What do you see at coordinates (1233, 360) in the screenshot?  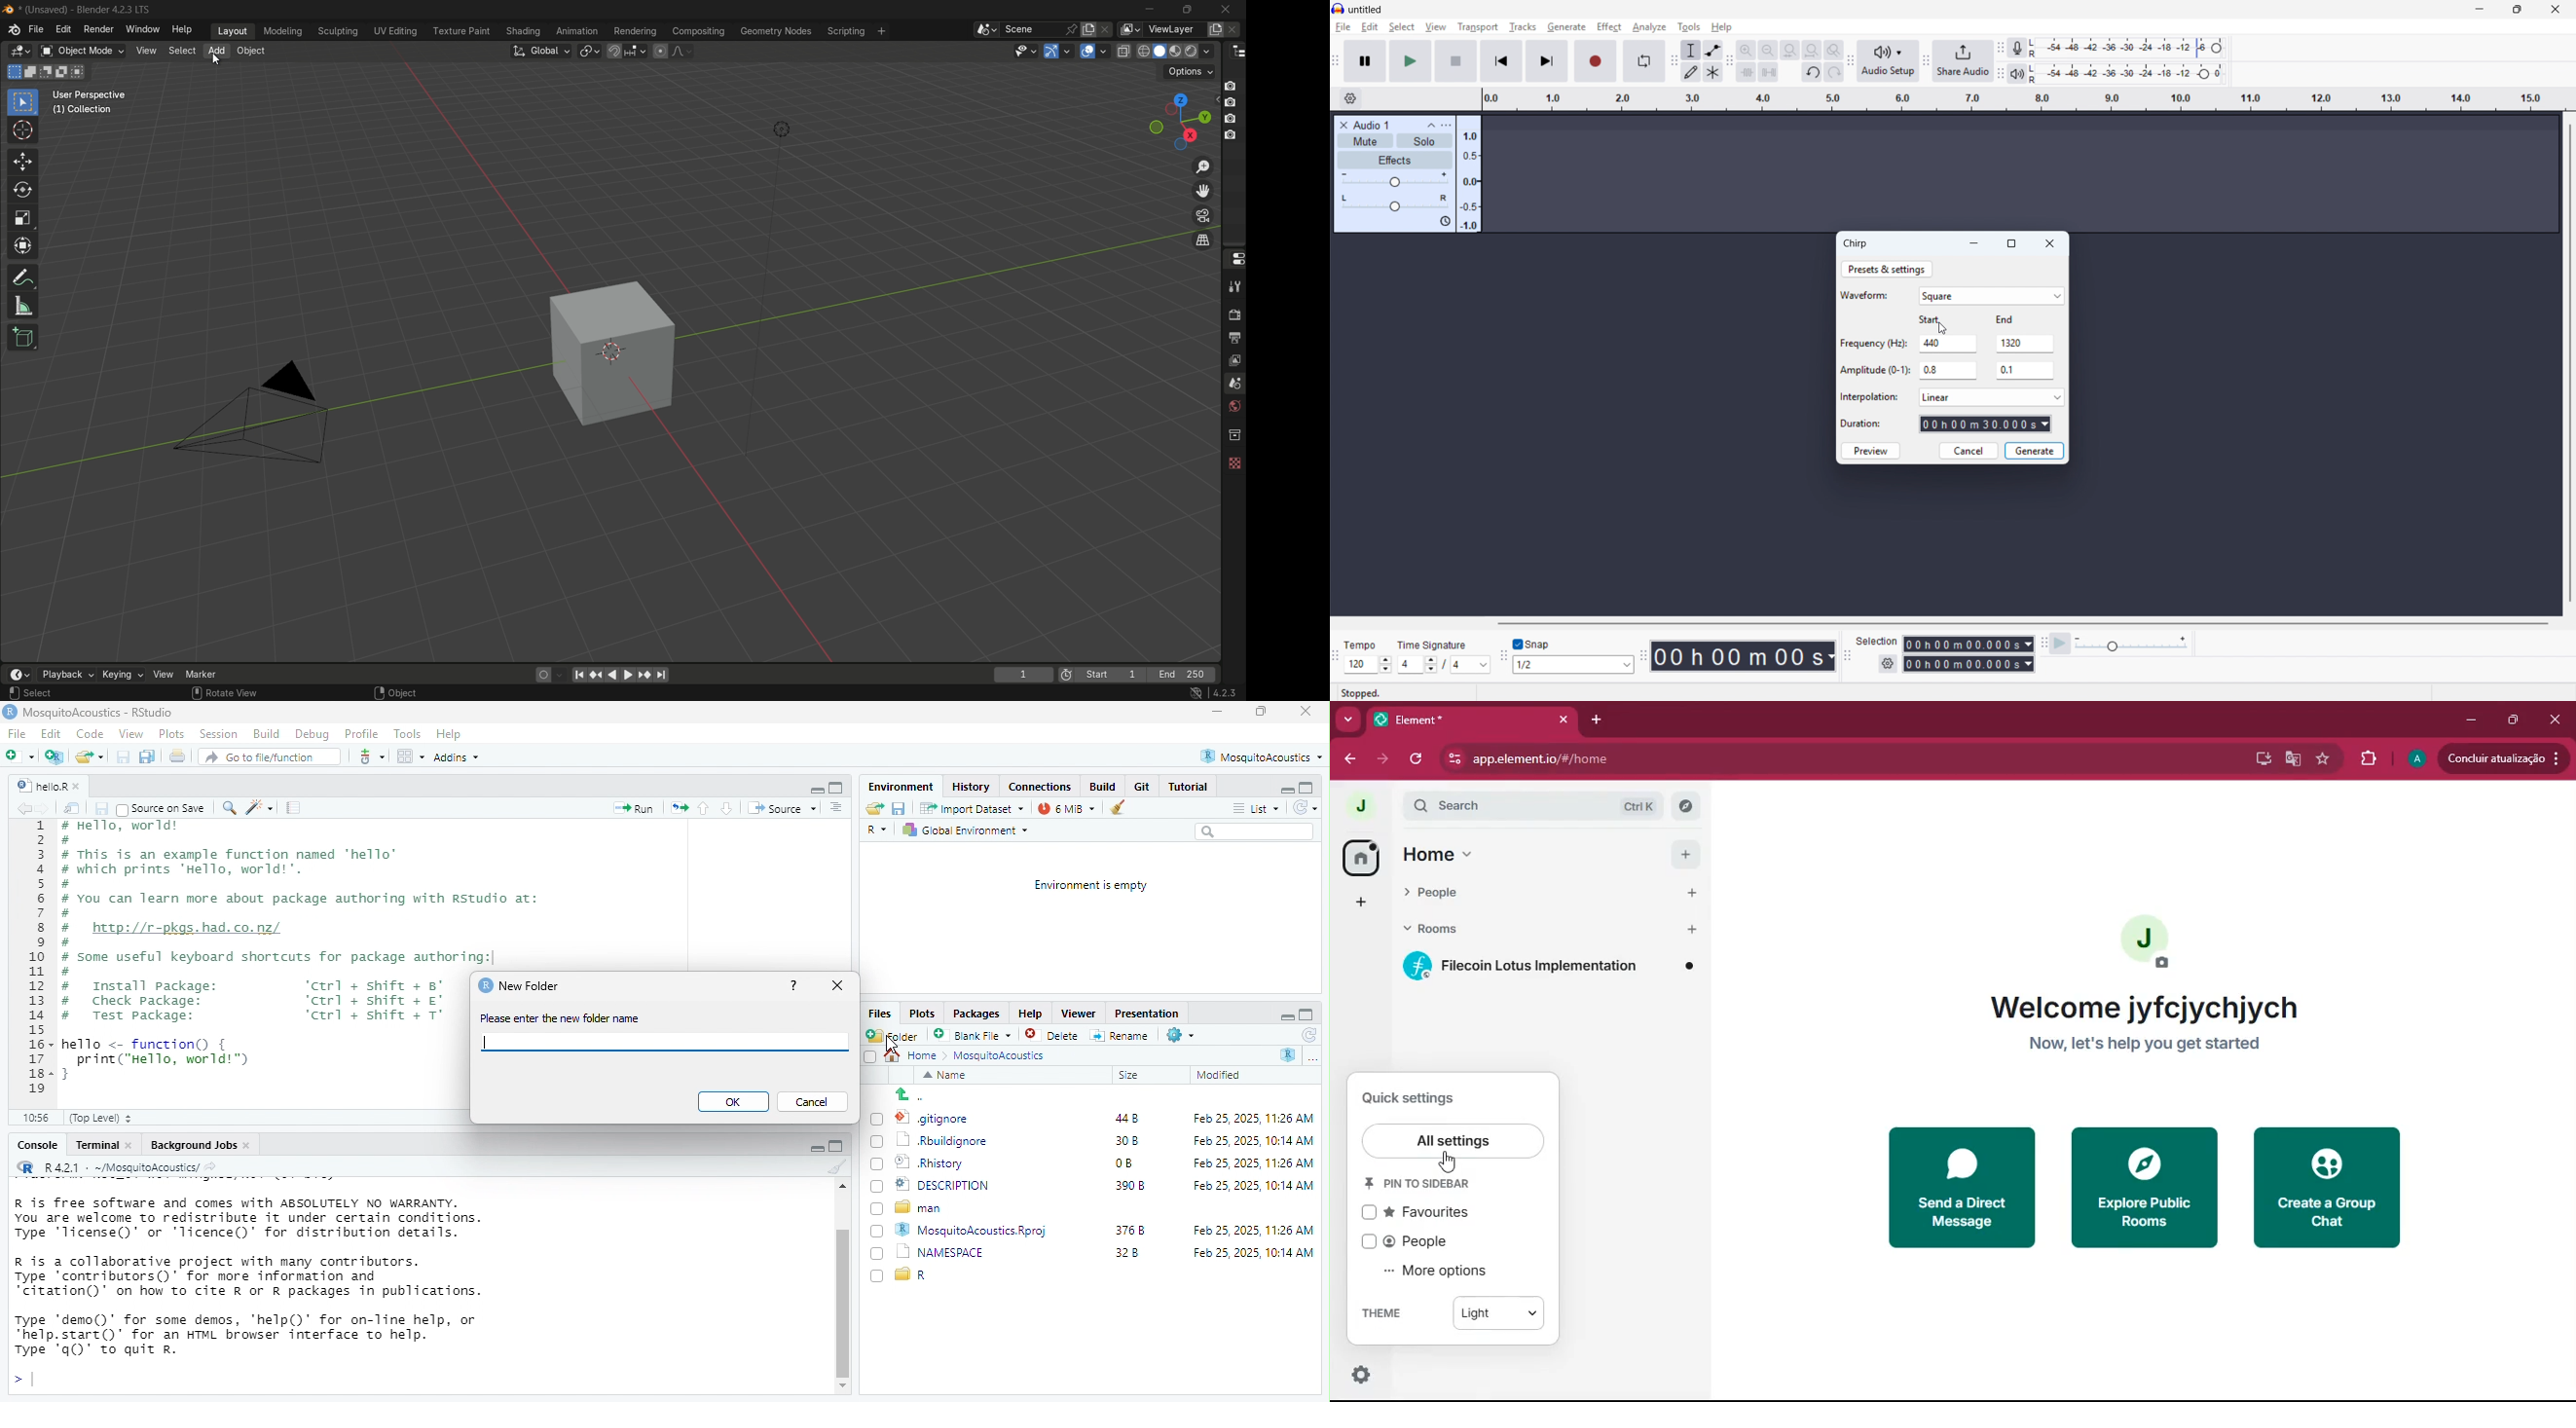 I see `view layer` at bounding box center [1233, 360].